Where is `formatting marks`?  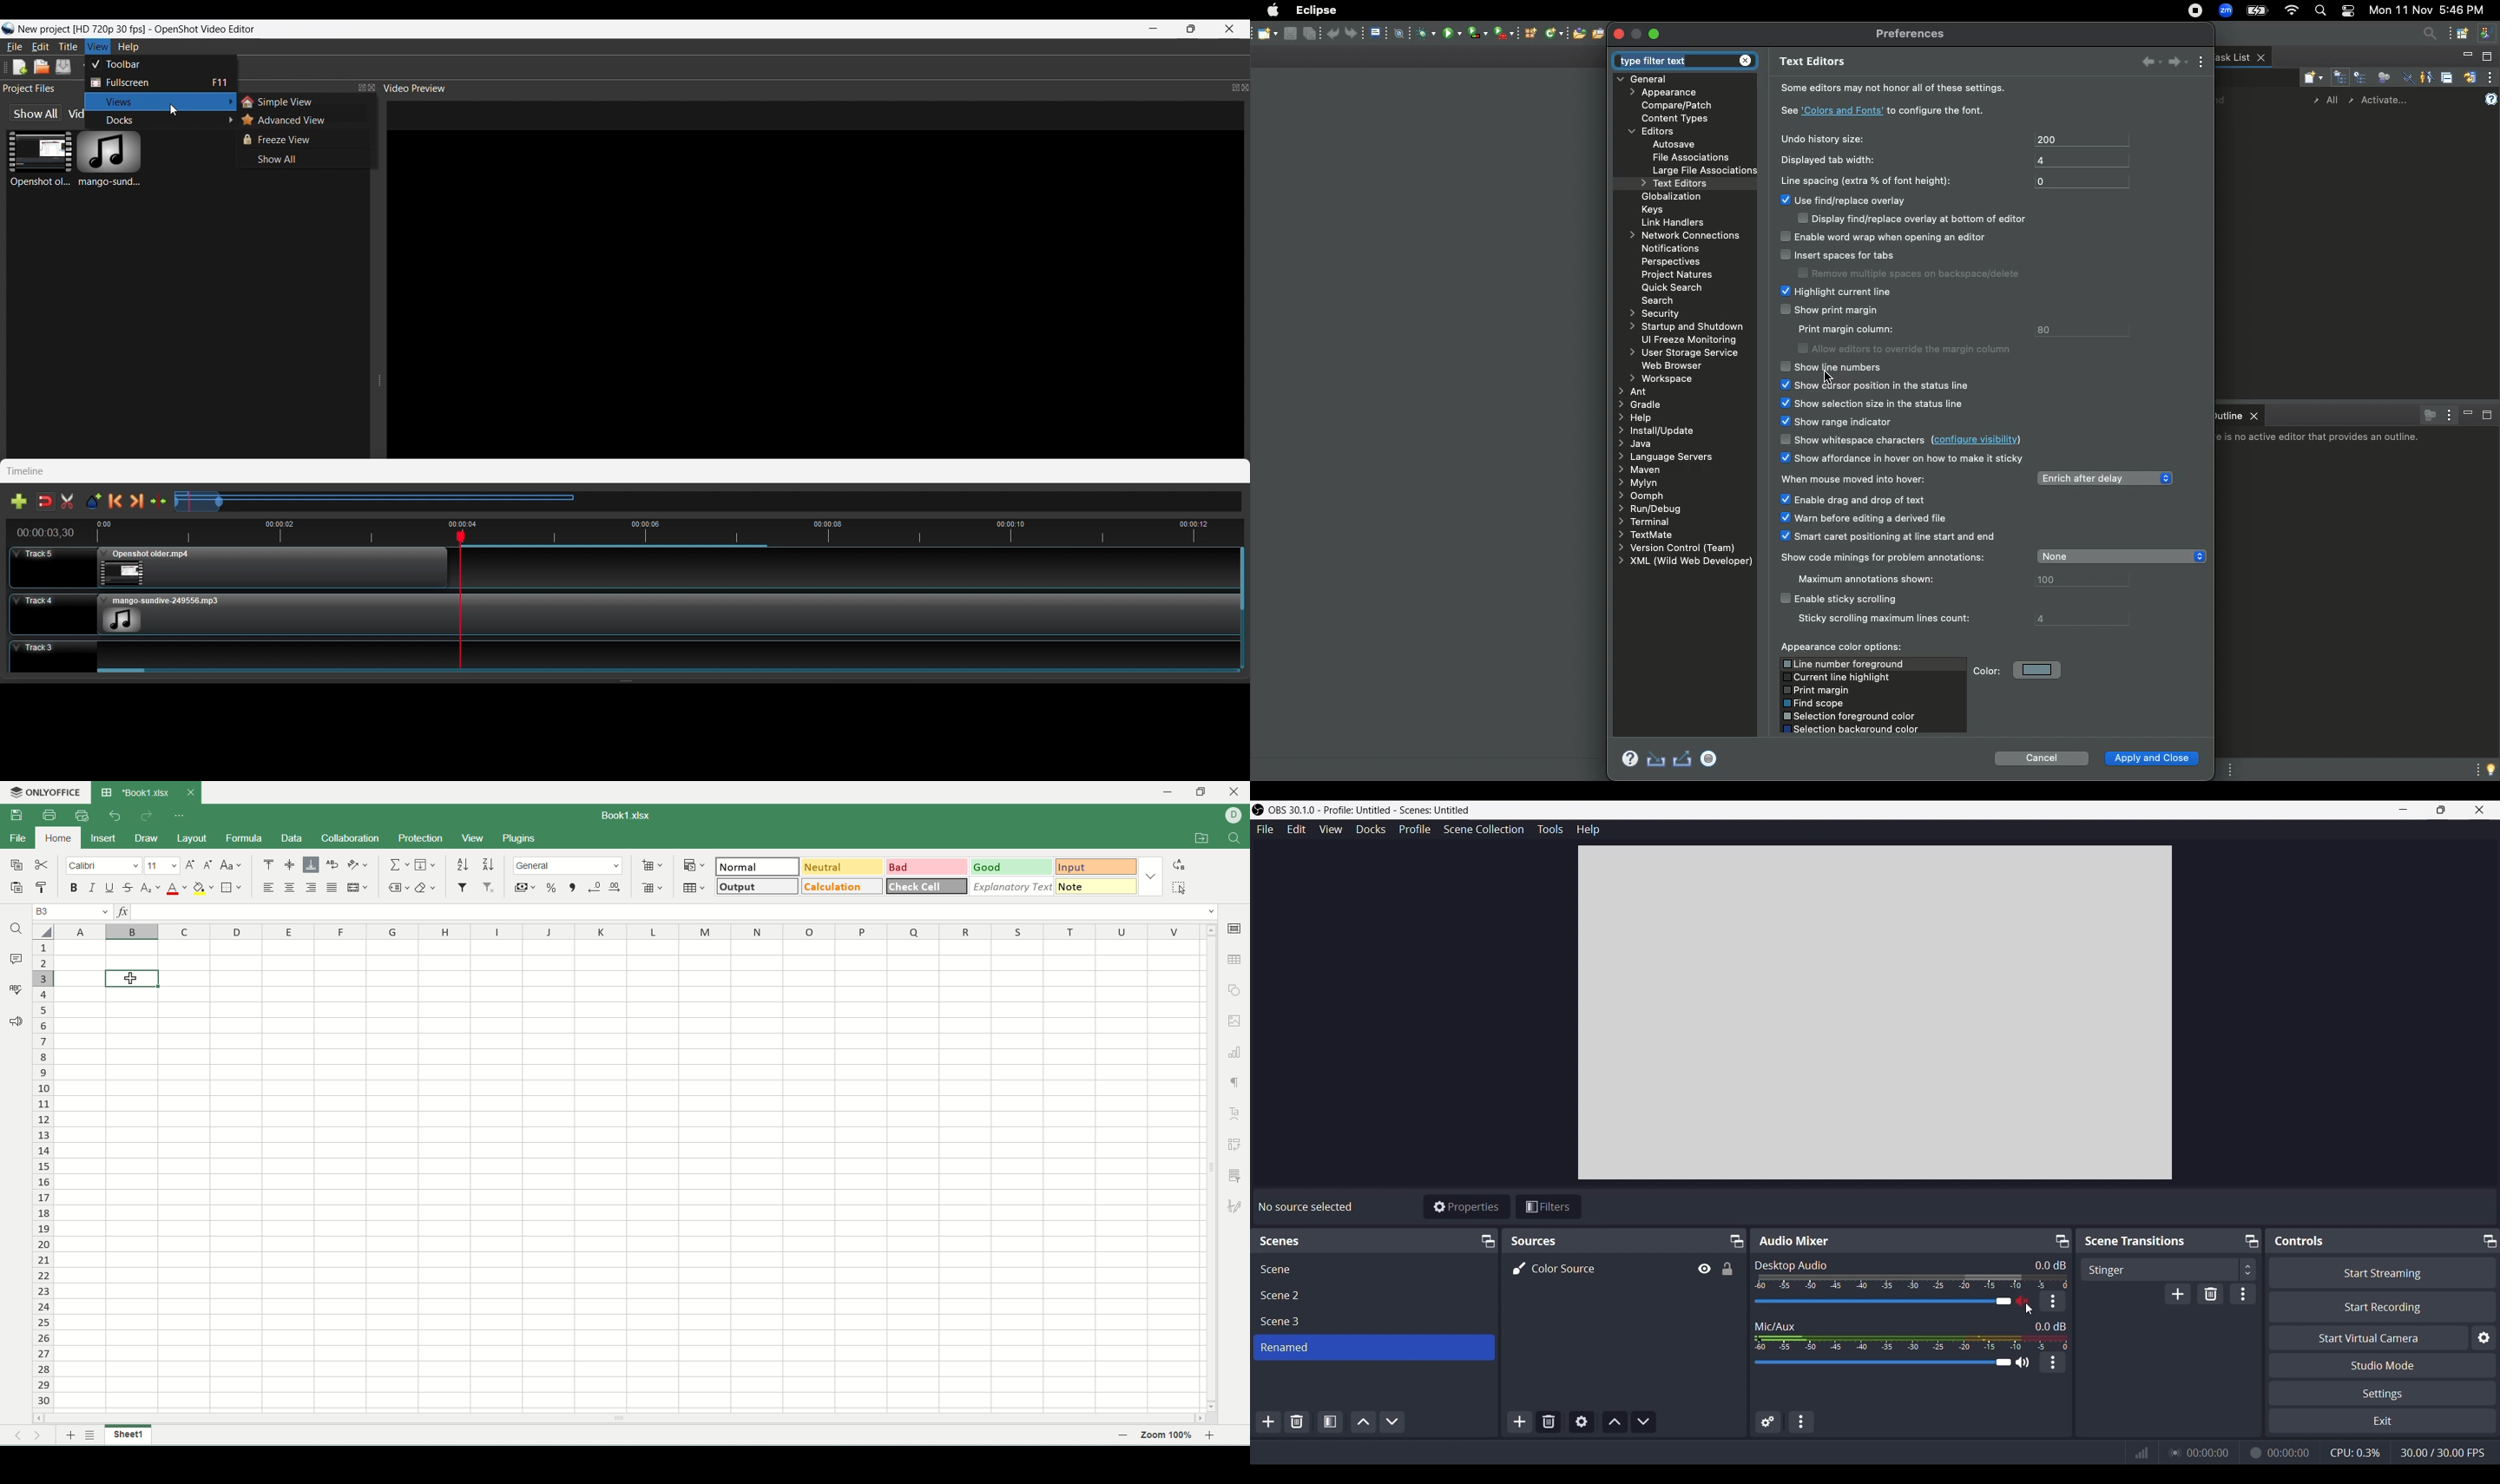
formatting marks is located at coordinates (1234, 1083).